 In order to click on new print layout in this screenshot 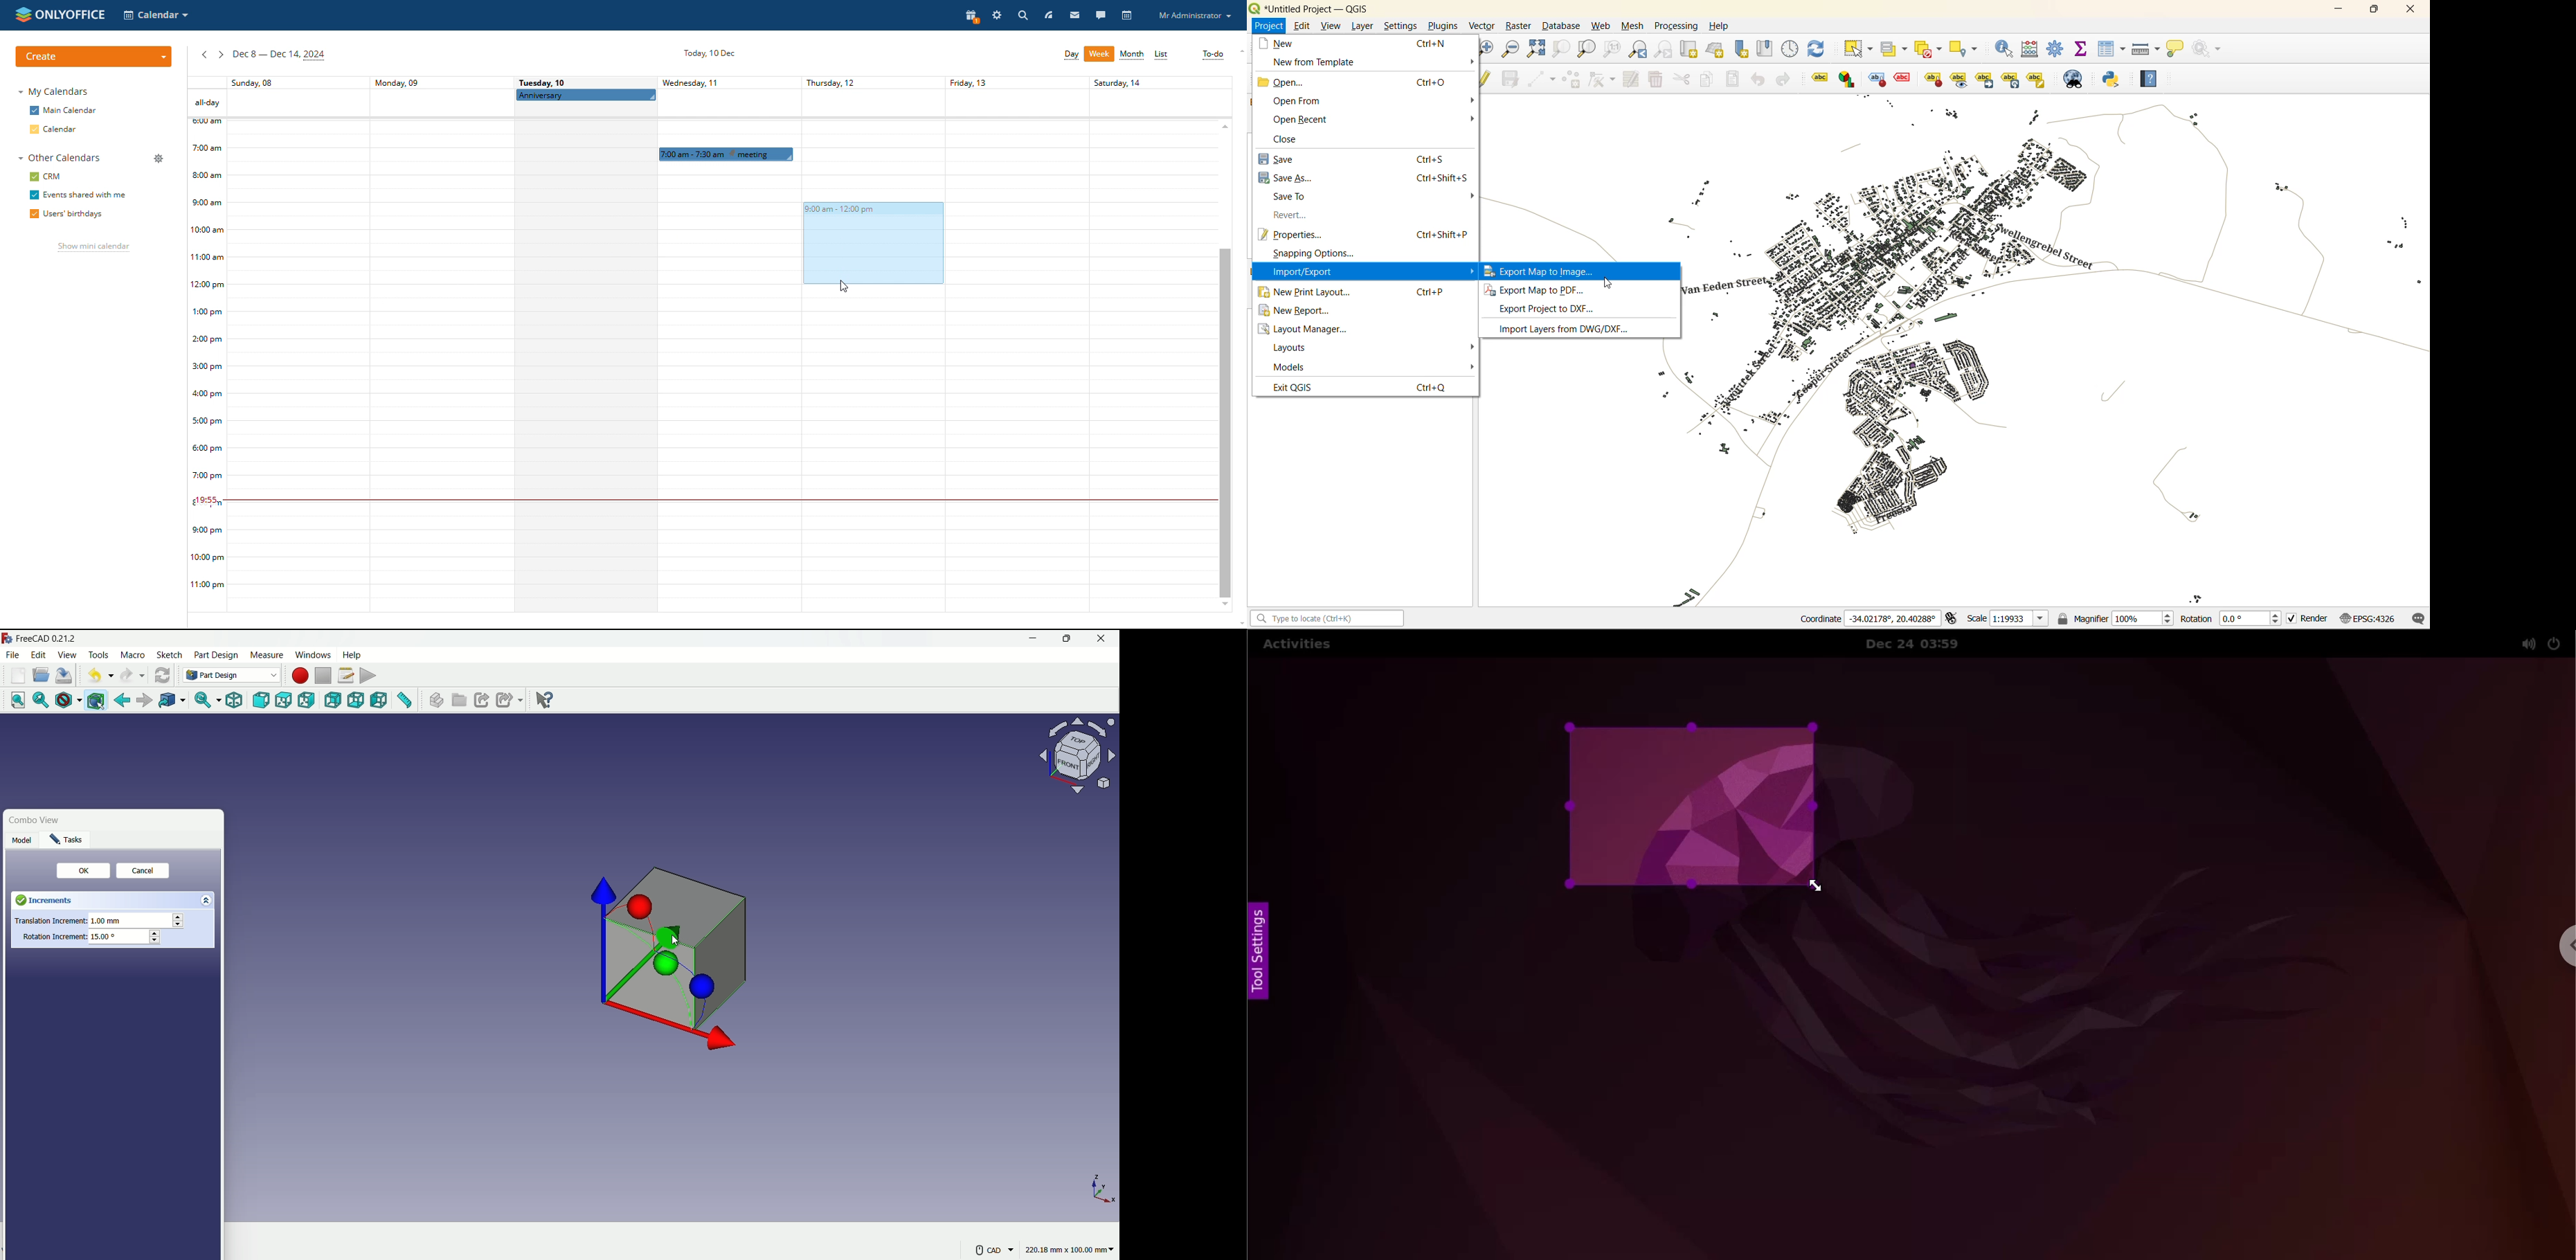, I will do `click(1307, 292)`.